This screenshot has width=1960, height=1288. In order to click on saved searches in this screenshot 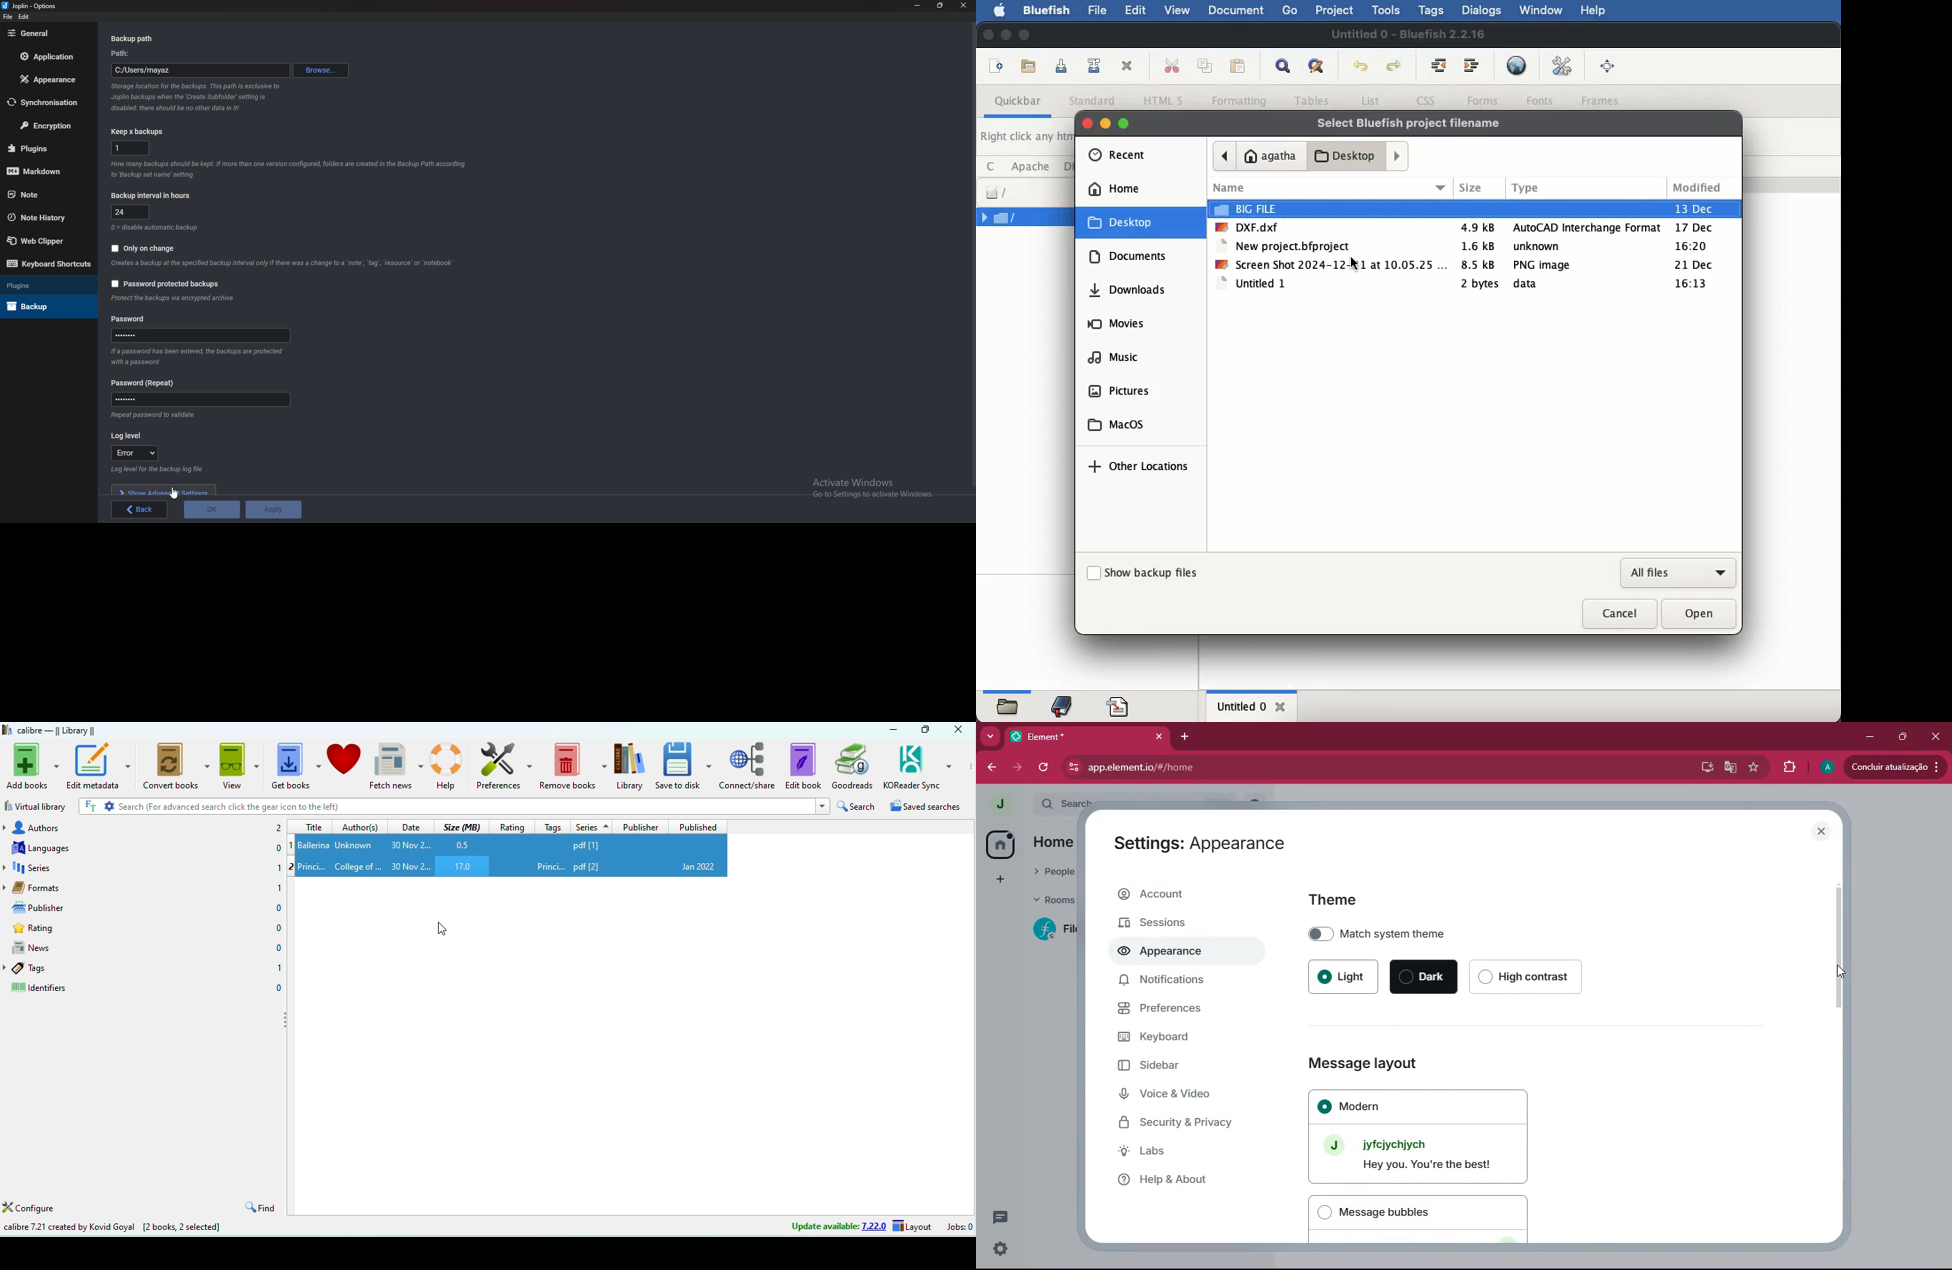, I will do `click(931, 806)`.